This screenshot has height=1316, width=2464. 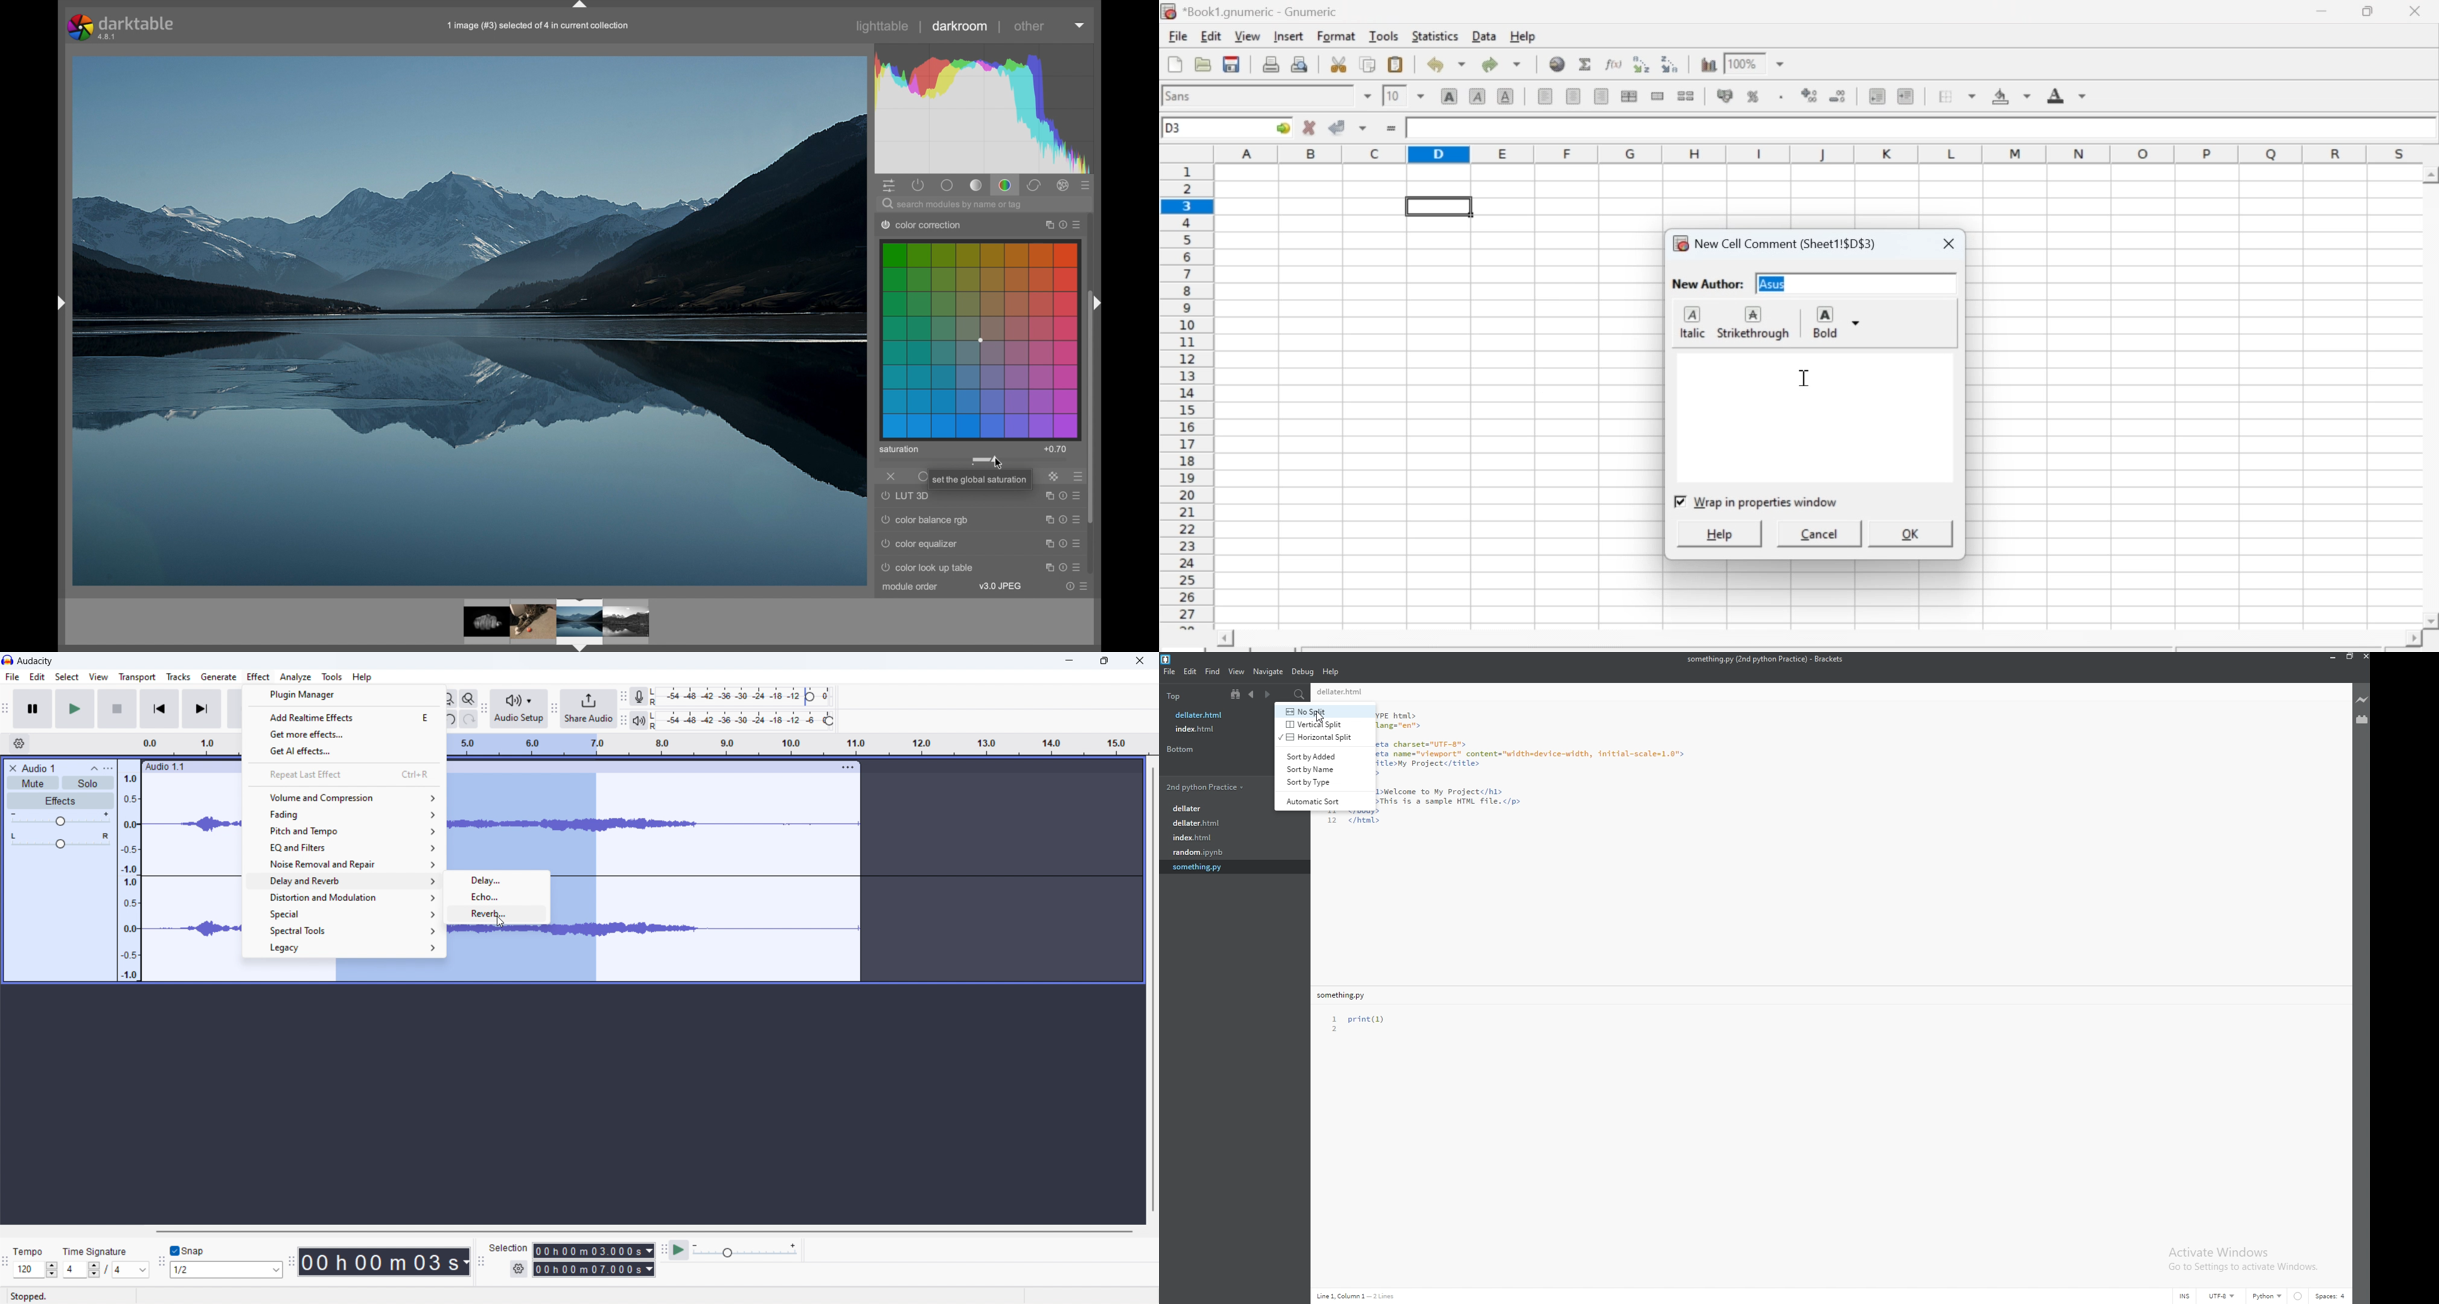 I want to click on Contents of the cell, so click(x=1913, y=128).